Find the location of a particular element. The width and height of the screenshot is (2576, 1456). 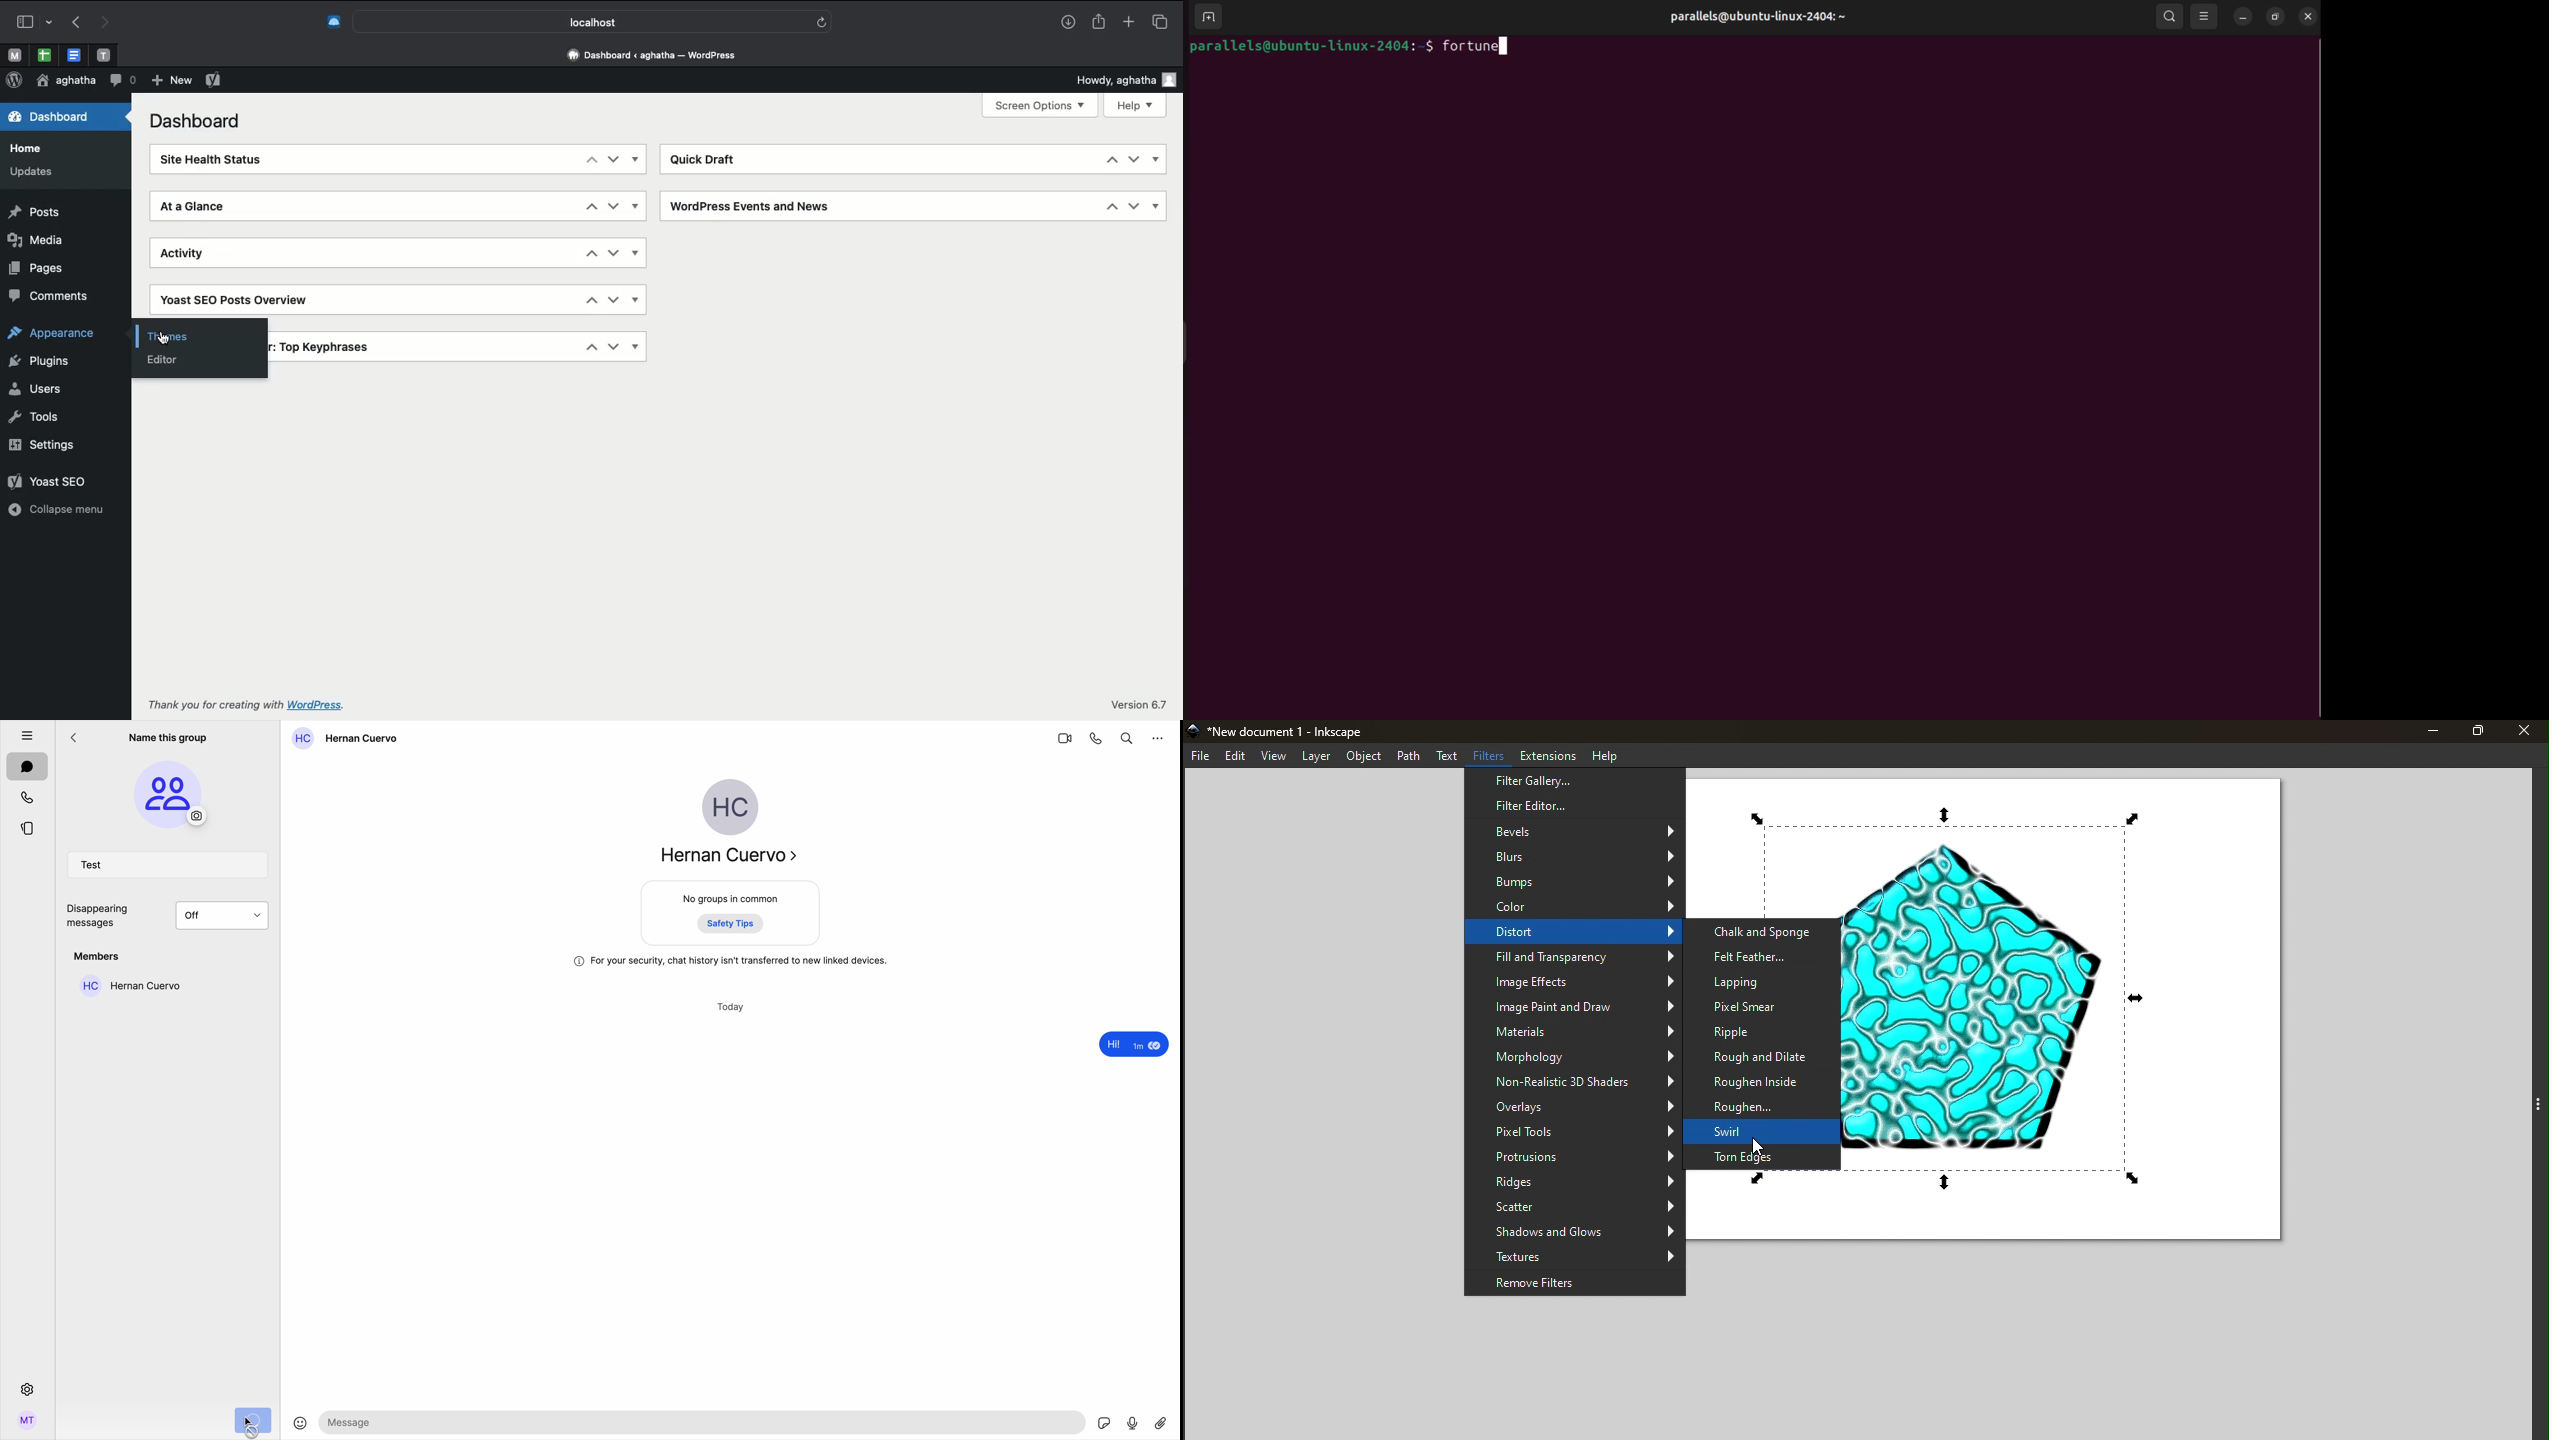

Path is located at coordinates (1409, 755).